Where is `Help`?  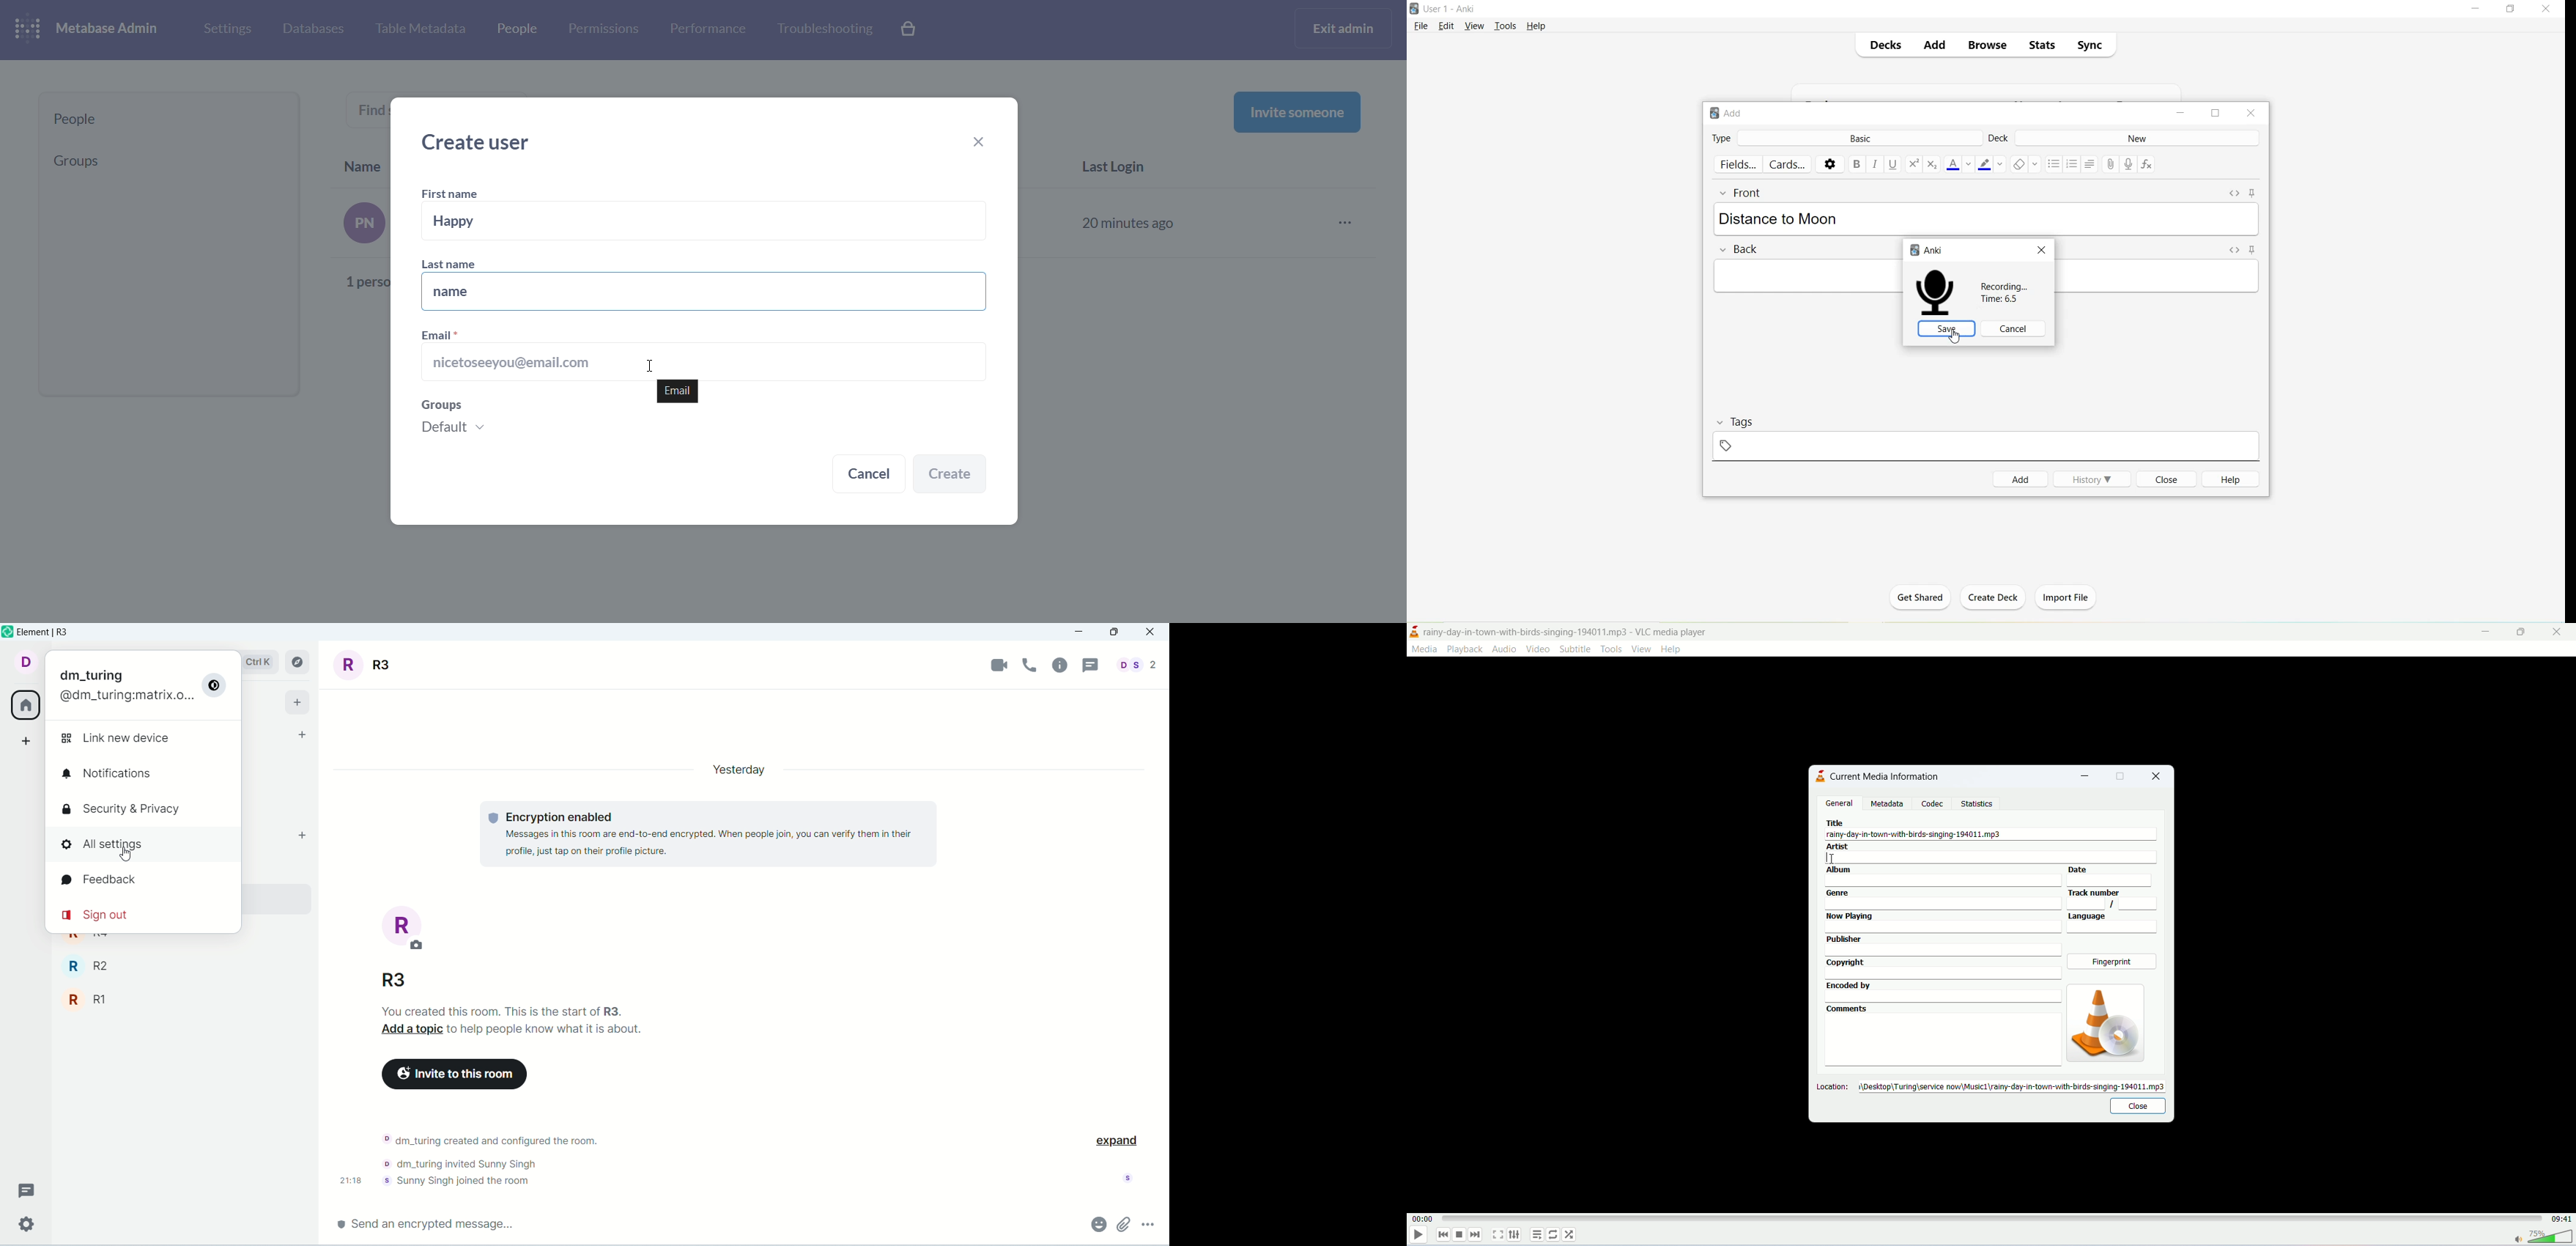 Help is located at coordinates (1536, 27).